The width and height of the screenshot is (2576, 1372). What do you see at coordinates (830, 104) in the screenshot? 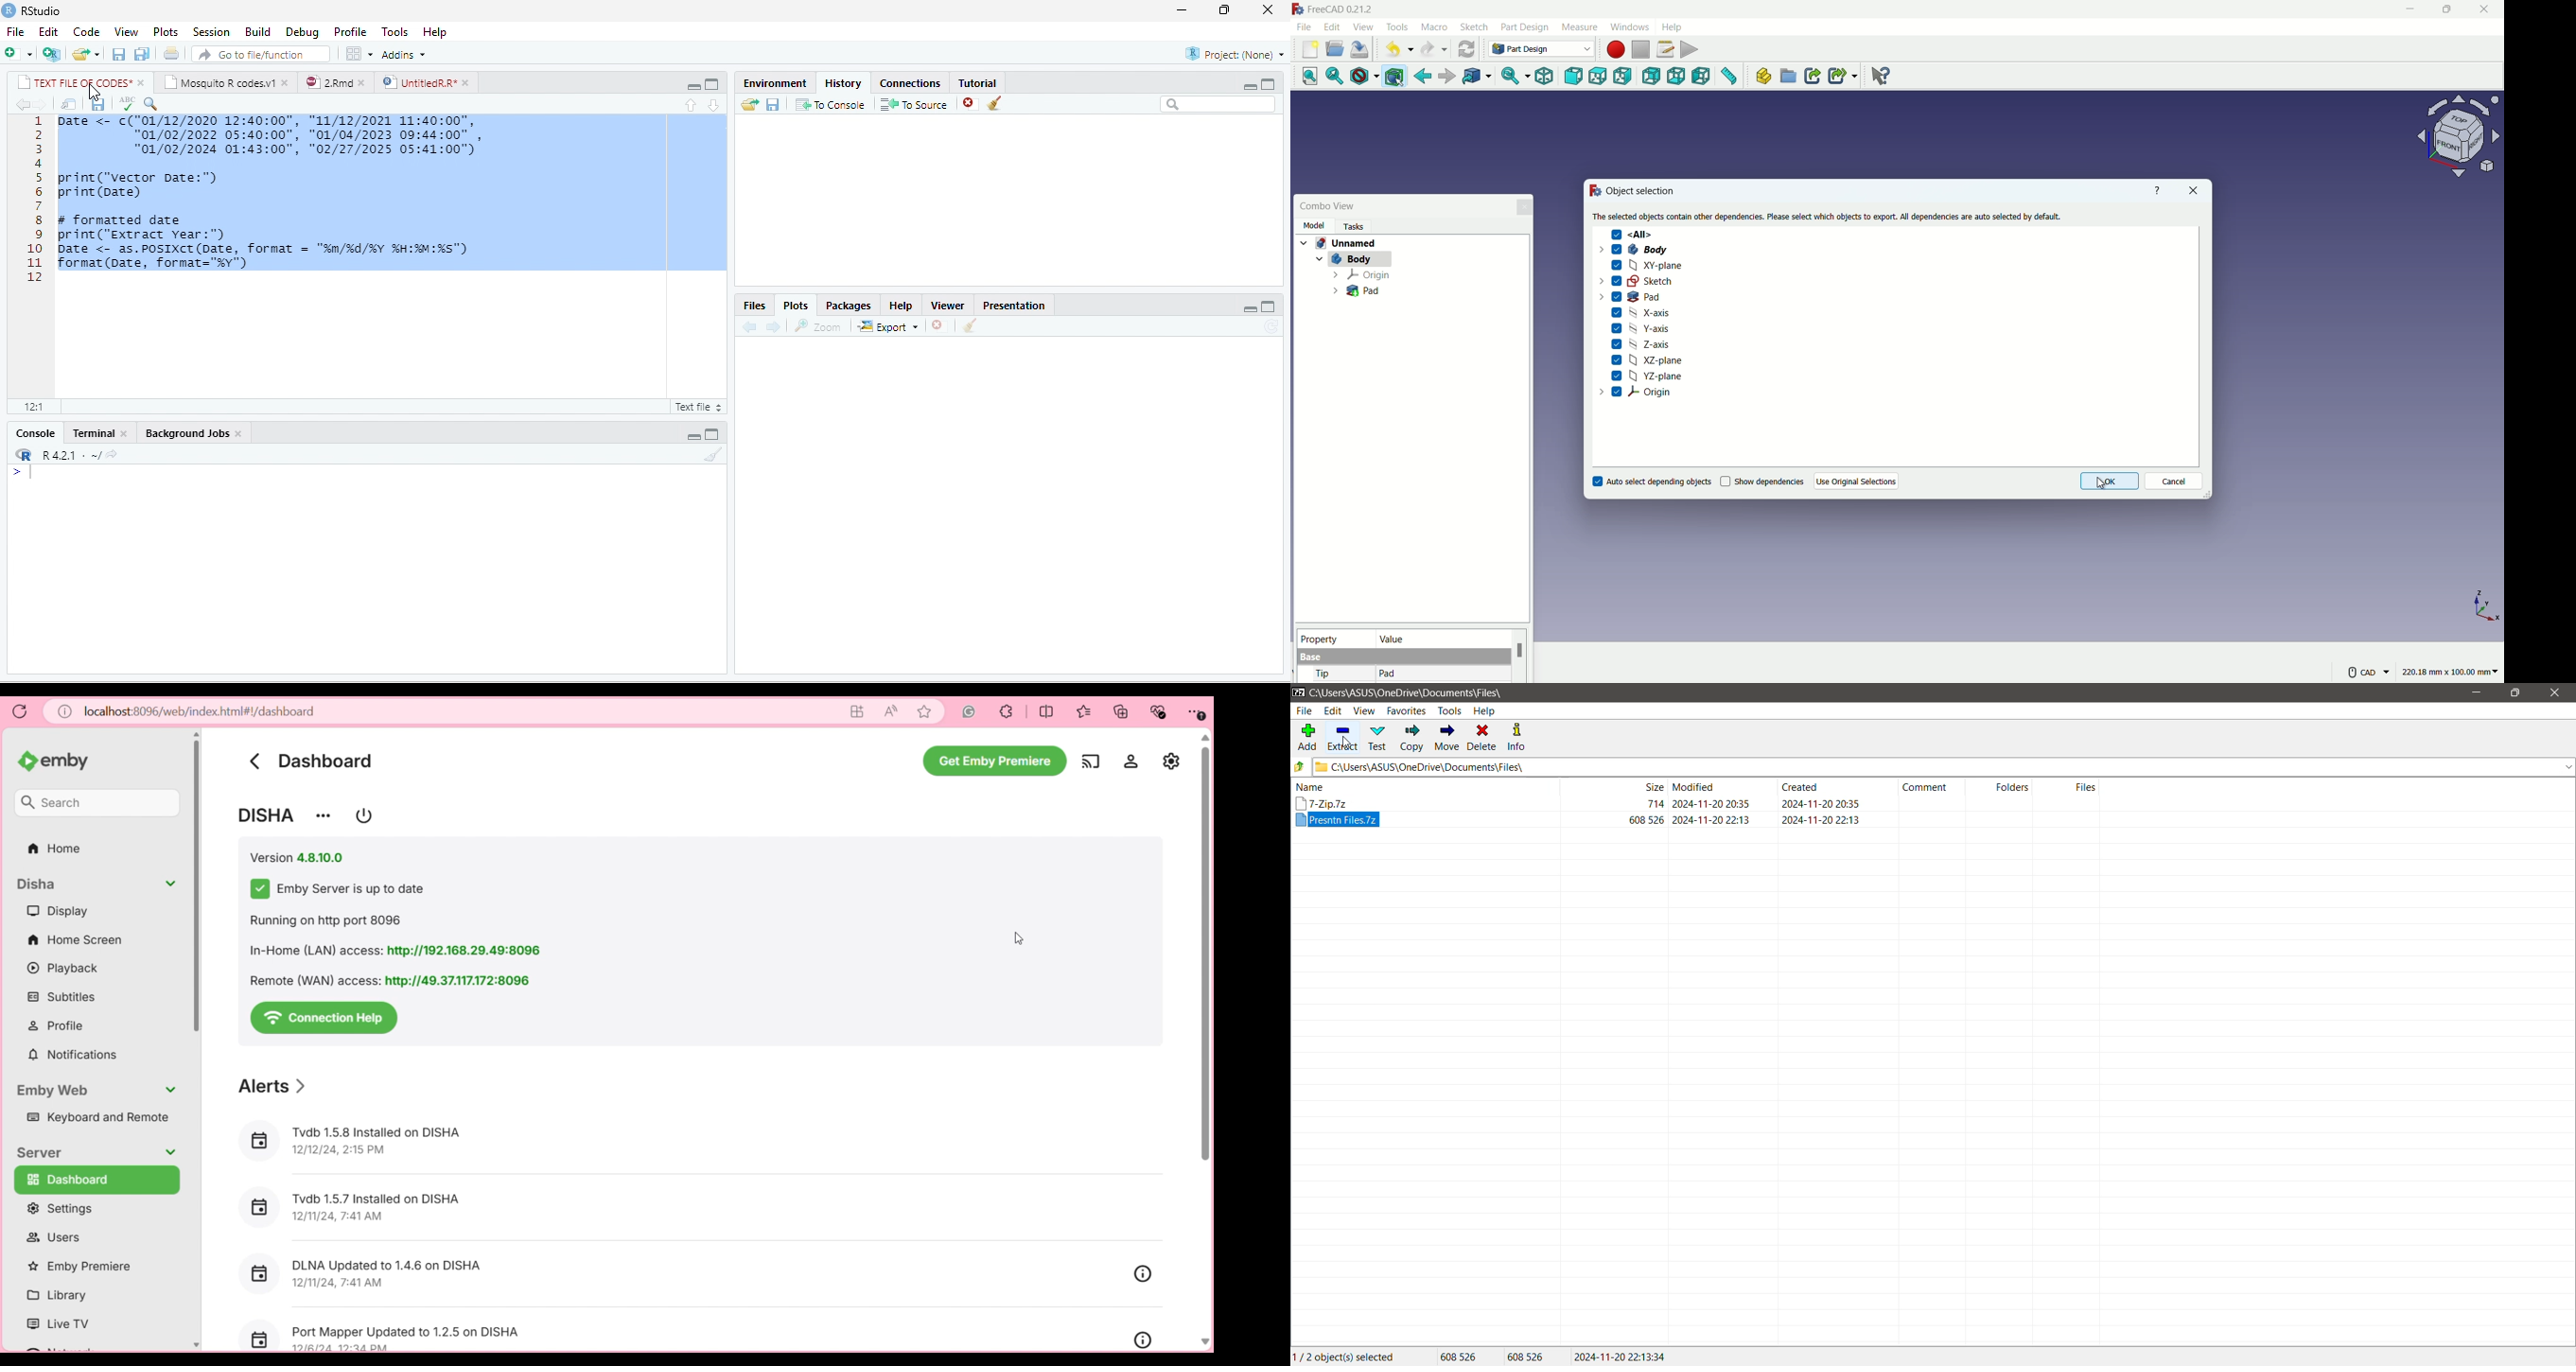
I see `To Console` at bounding box center [830, 104].